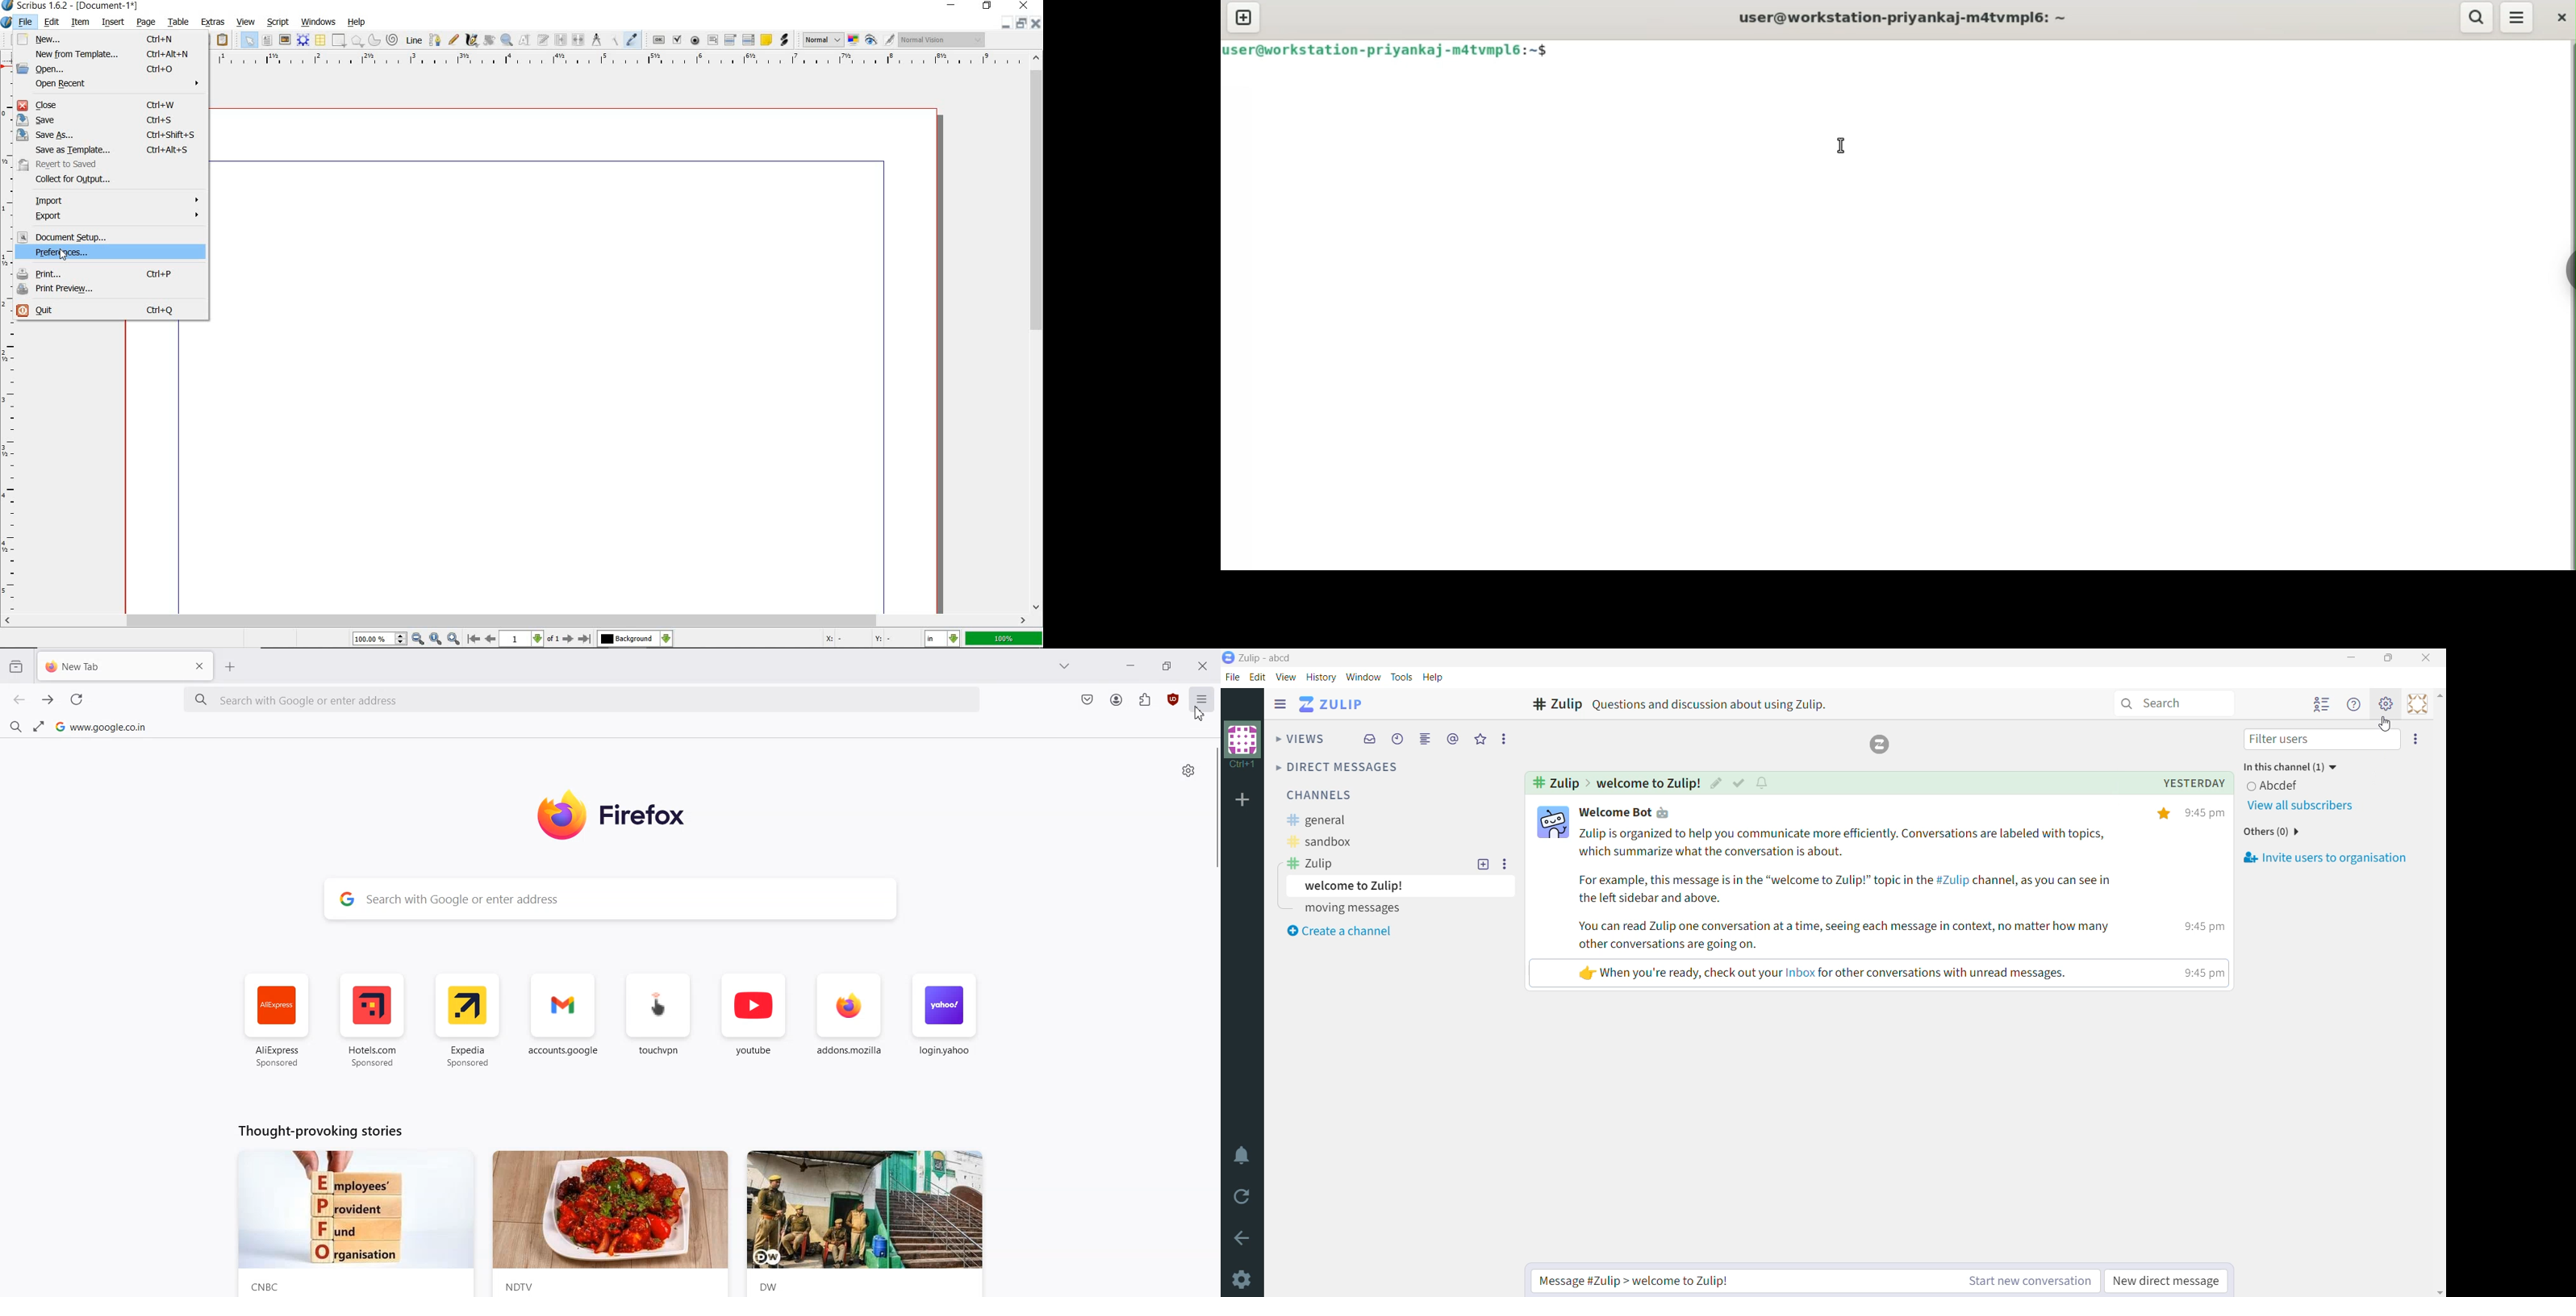  What do you see at coordinates (507, 41) in the screenshot?
I see `zoom in or zoom out` at bounding box center [507, 41].